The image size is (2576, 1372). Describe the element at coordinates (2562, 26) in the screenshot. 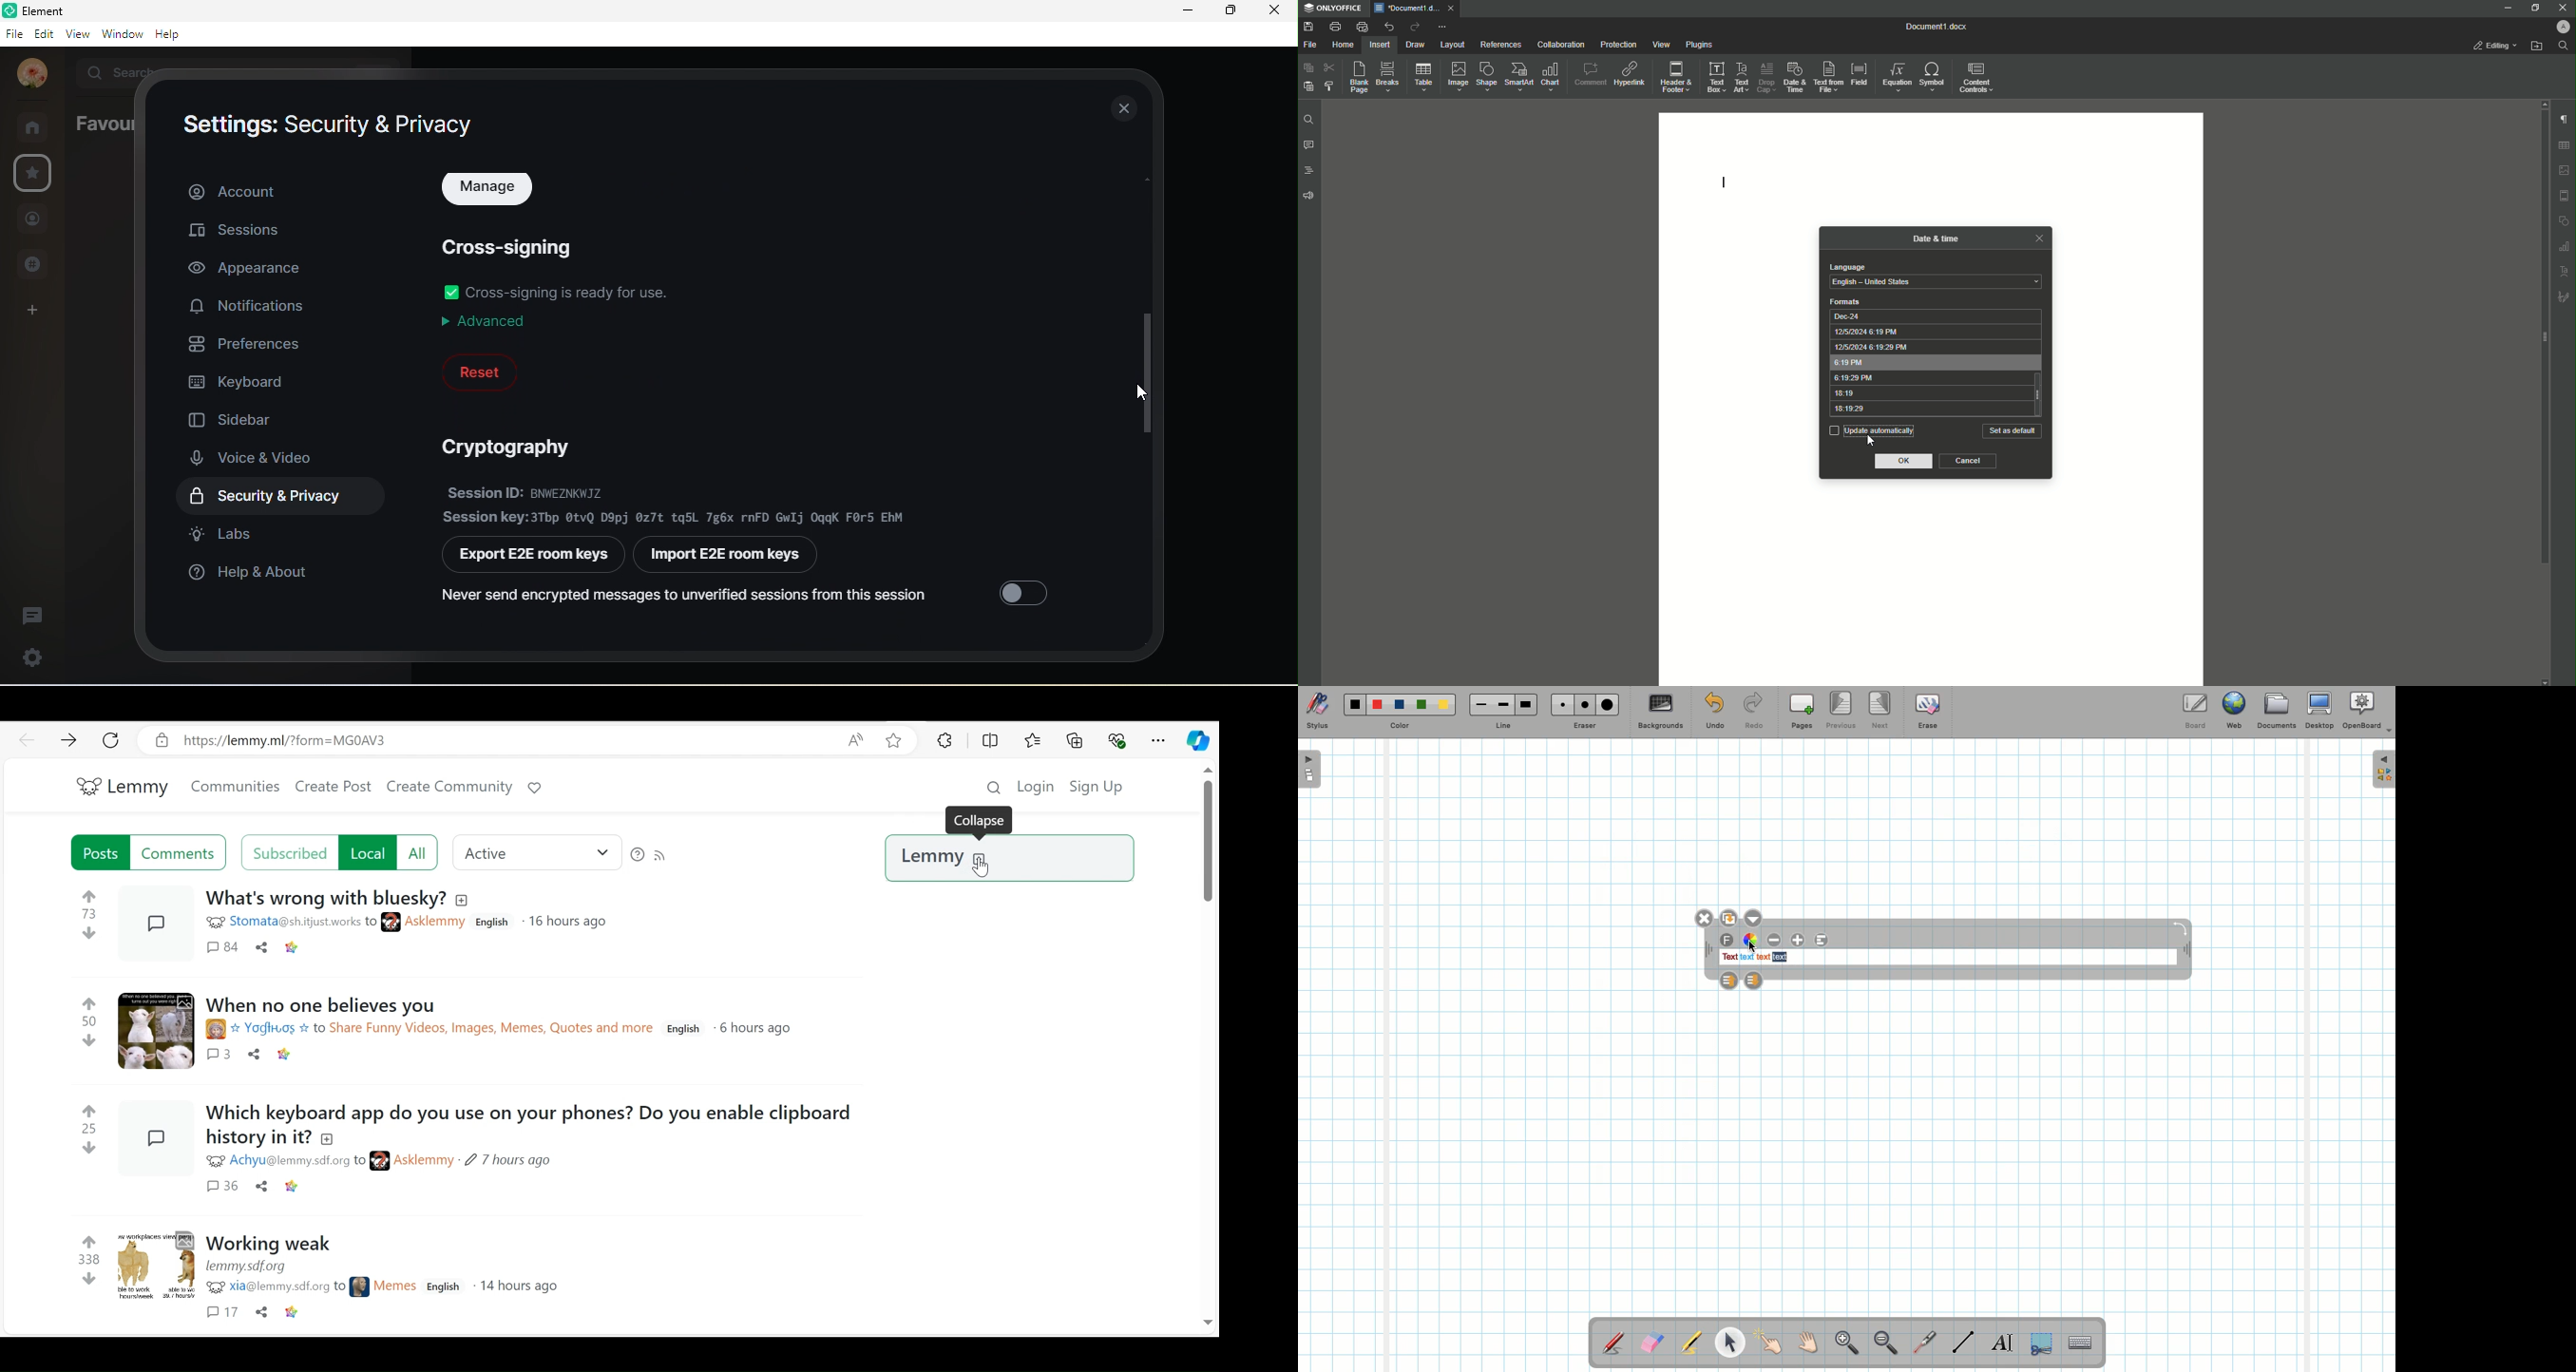

I see `Profile` at that location.